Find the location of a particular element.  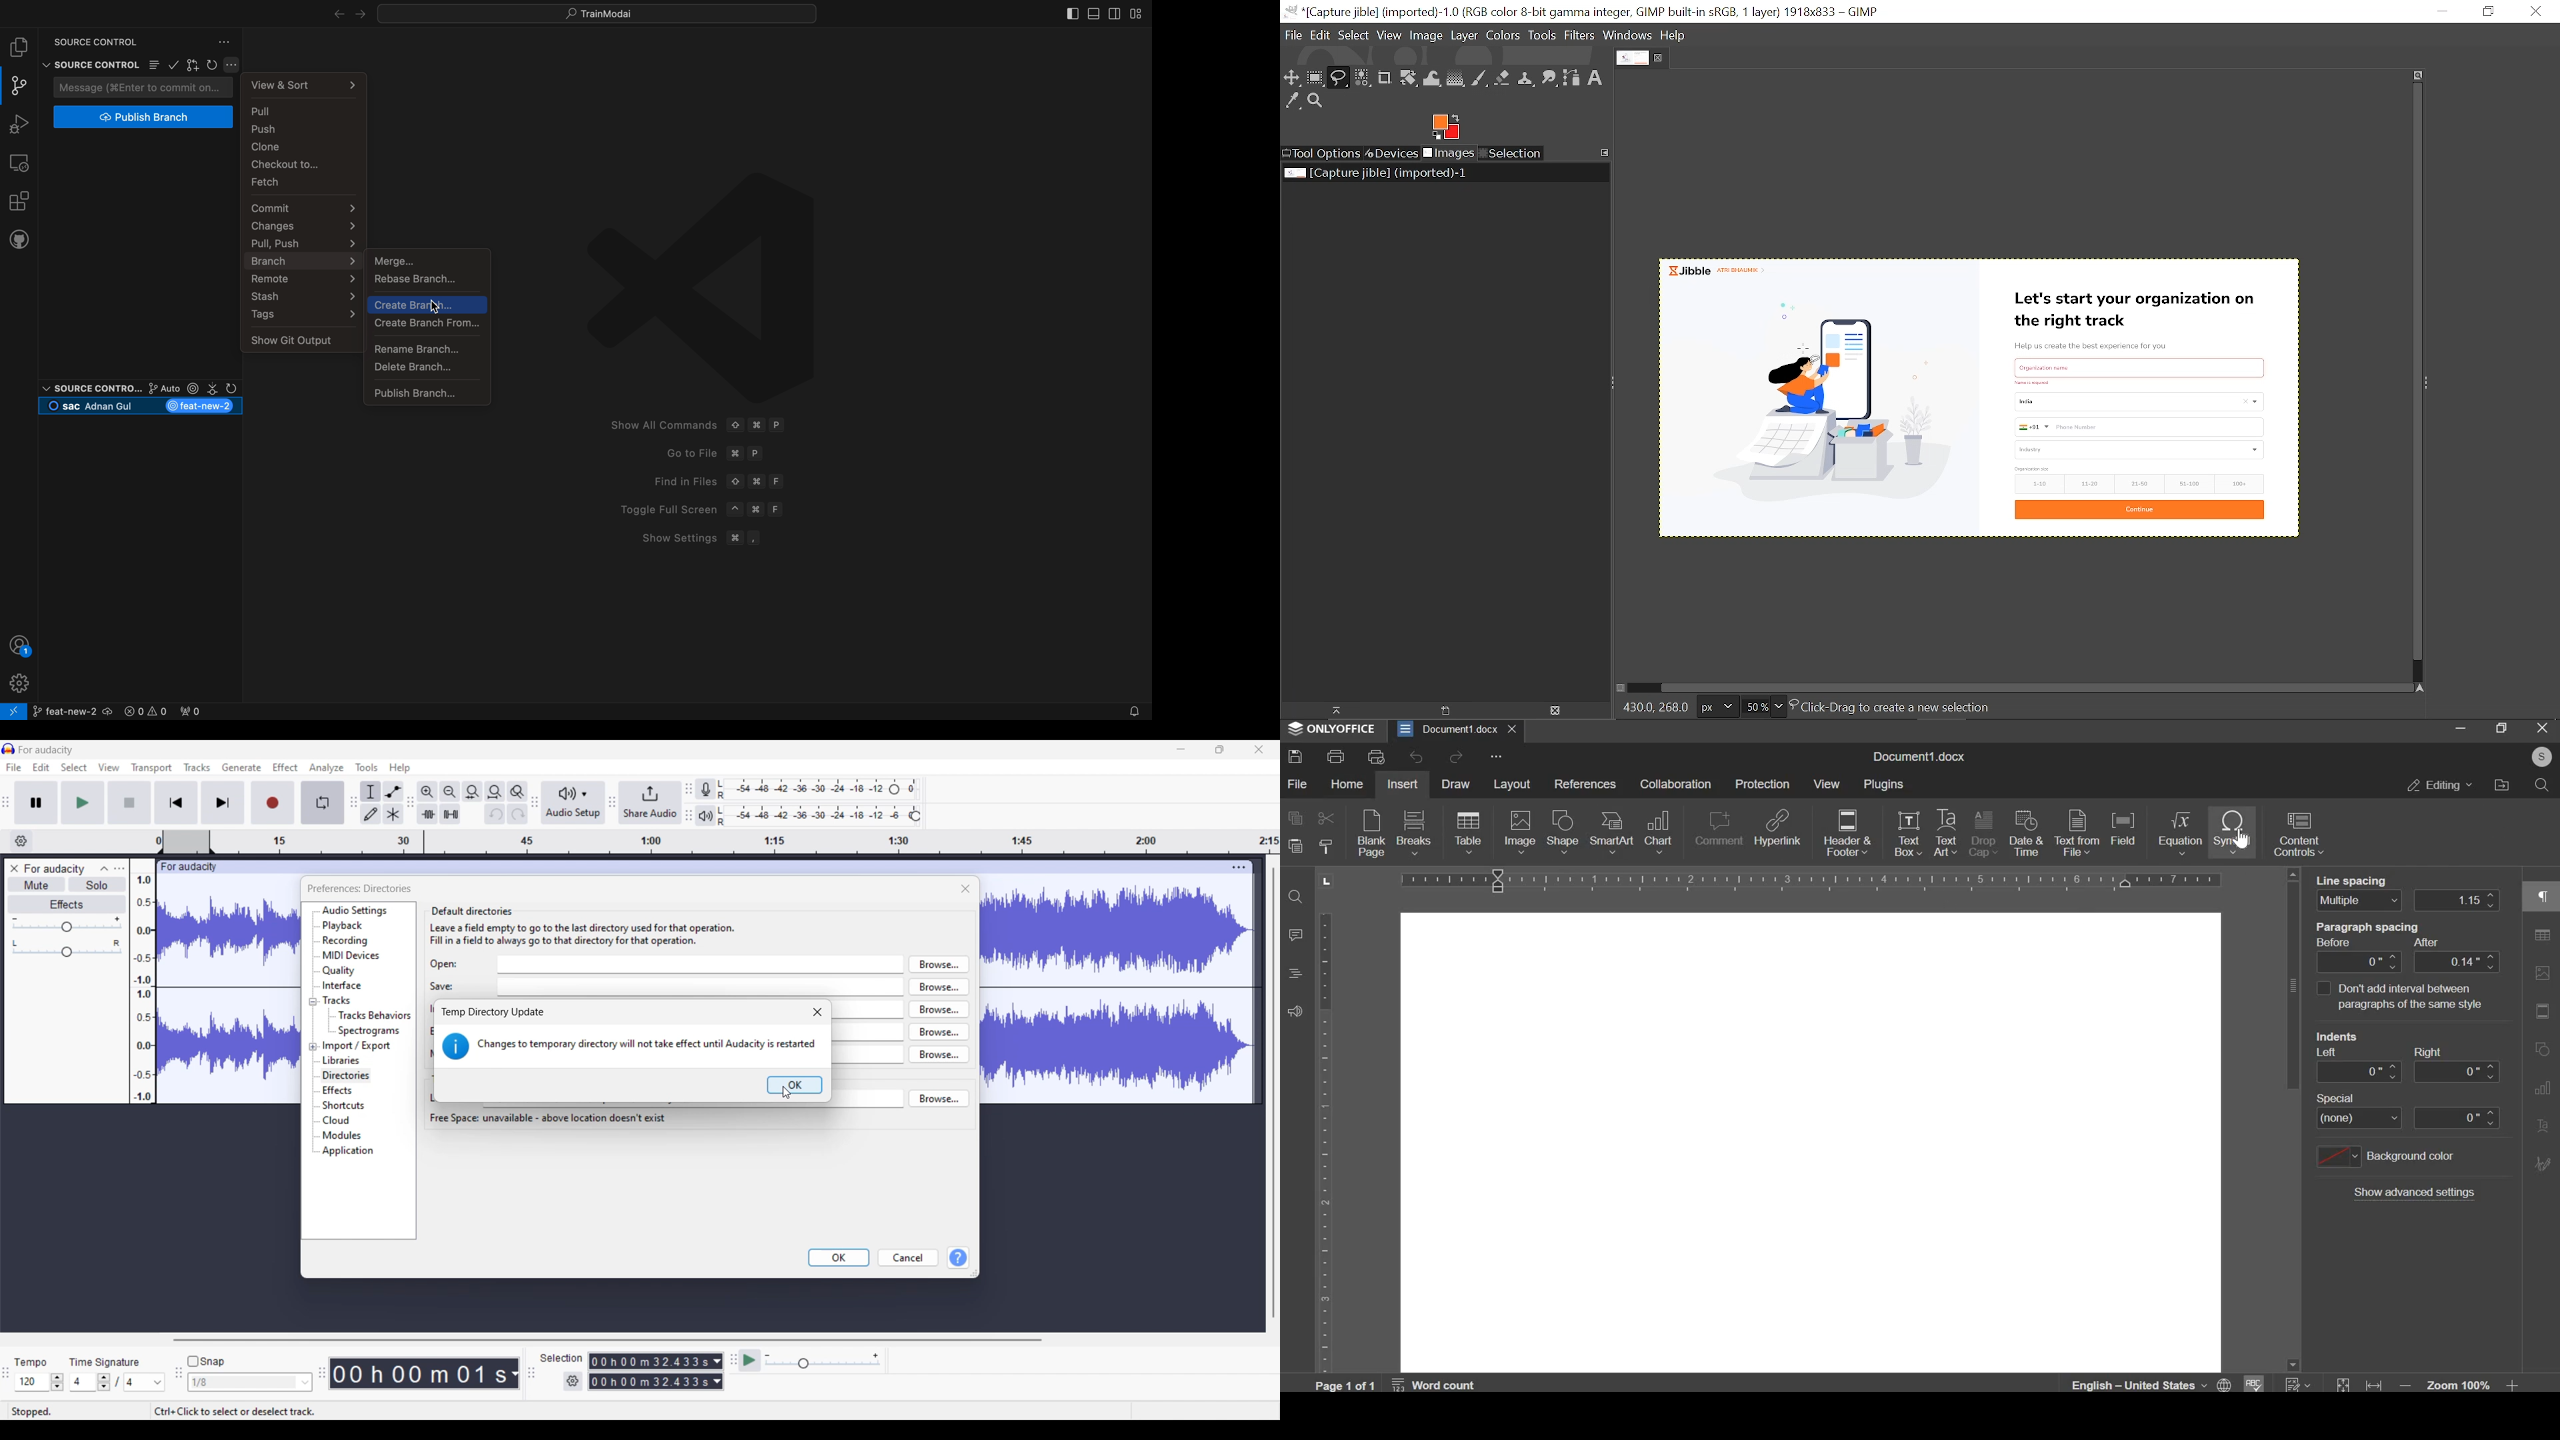

Tracks menu is located at coordinates (197, 767).